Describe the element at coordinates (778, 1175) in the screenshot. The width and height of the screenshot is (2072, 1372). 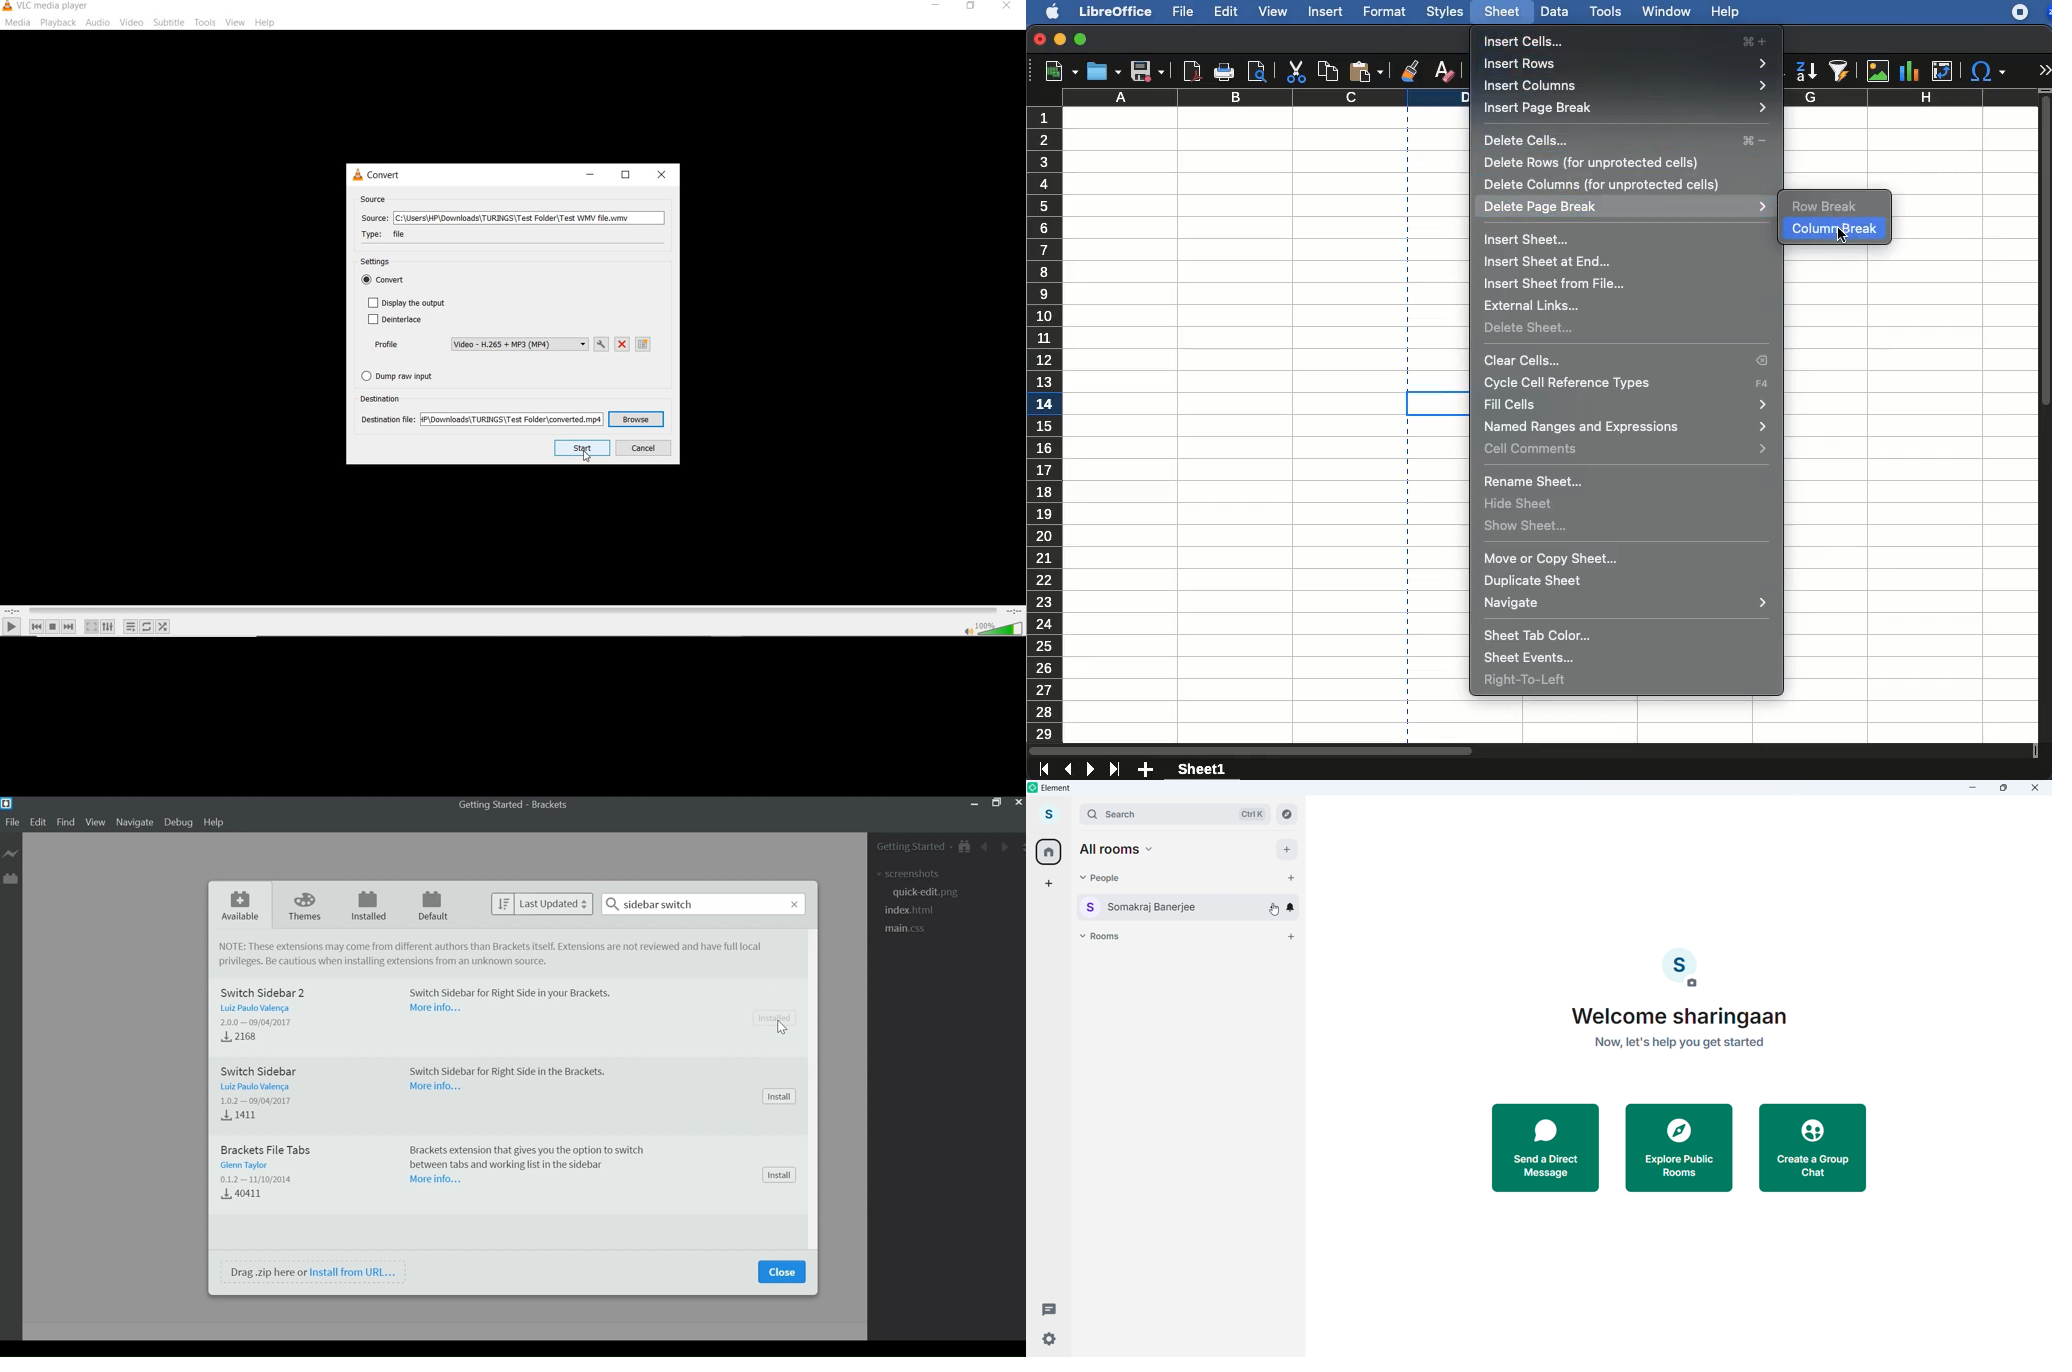
I see `install` at that location.